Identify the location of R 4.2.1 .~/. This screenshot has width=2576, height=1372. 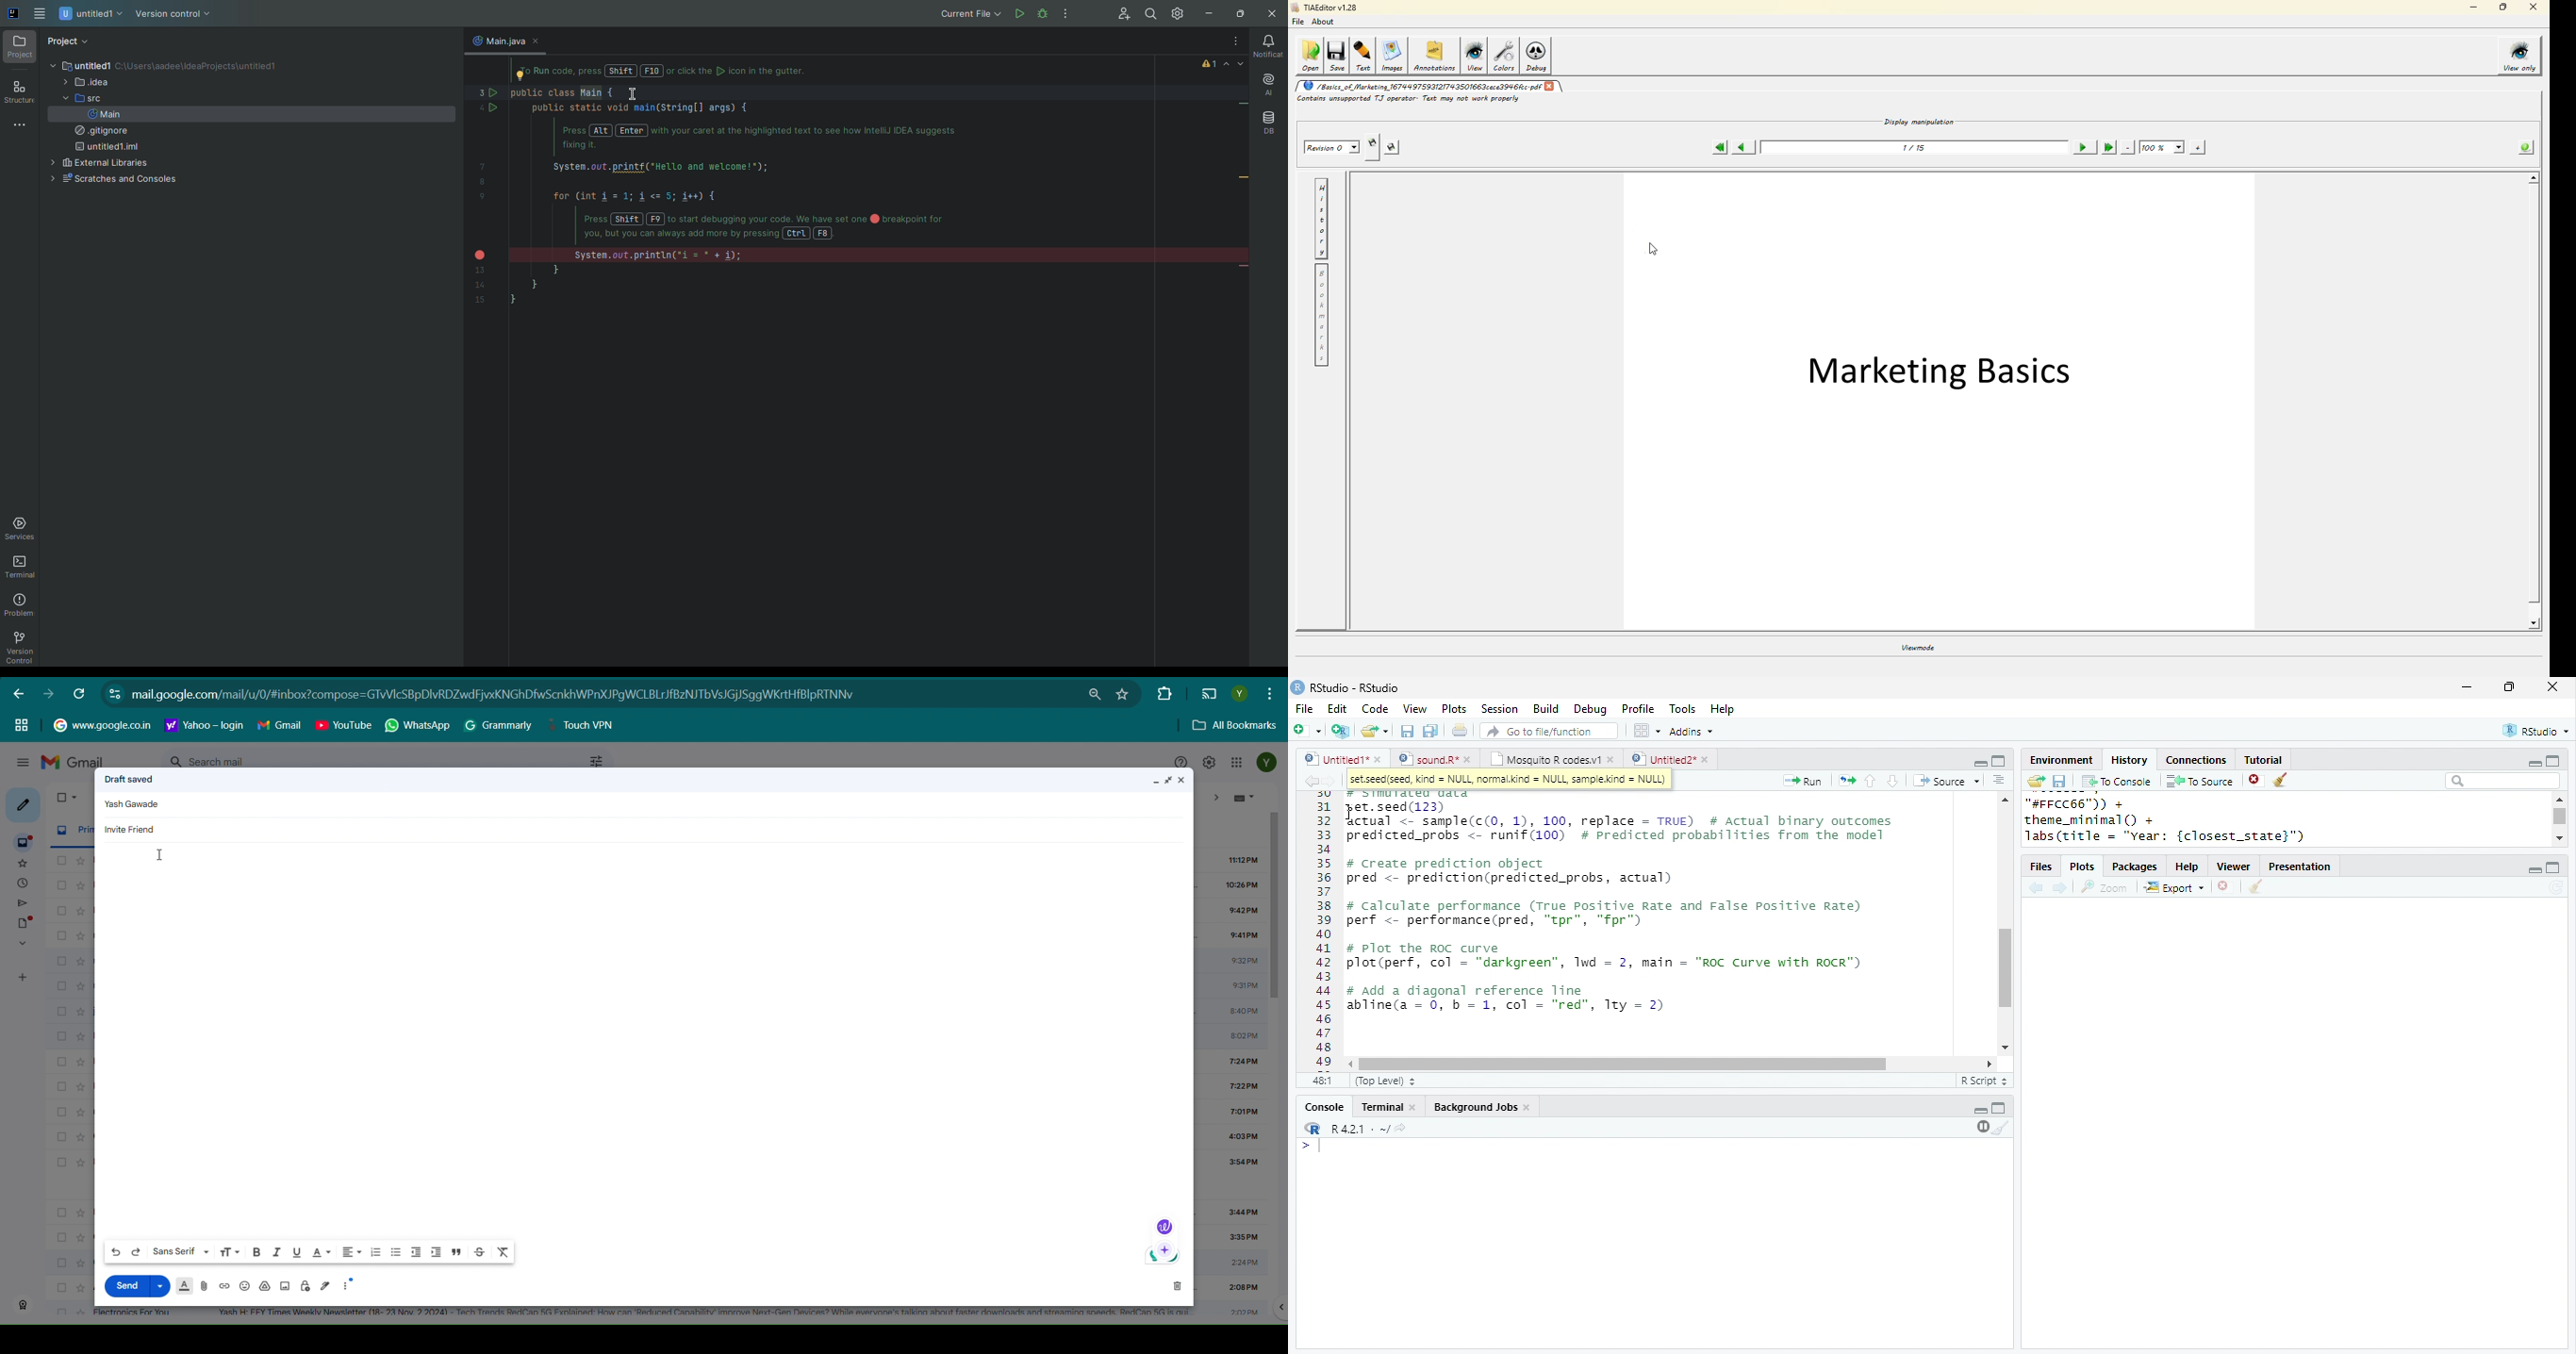
(1357, 1130).